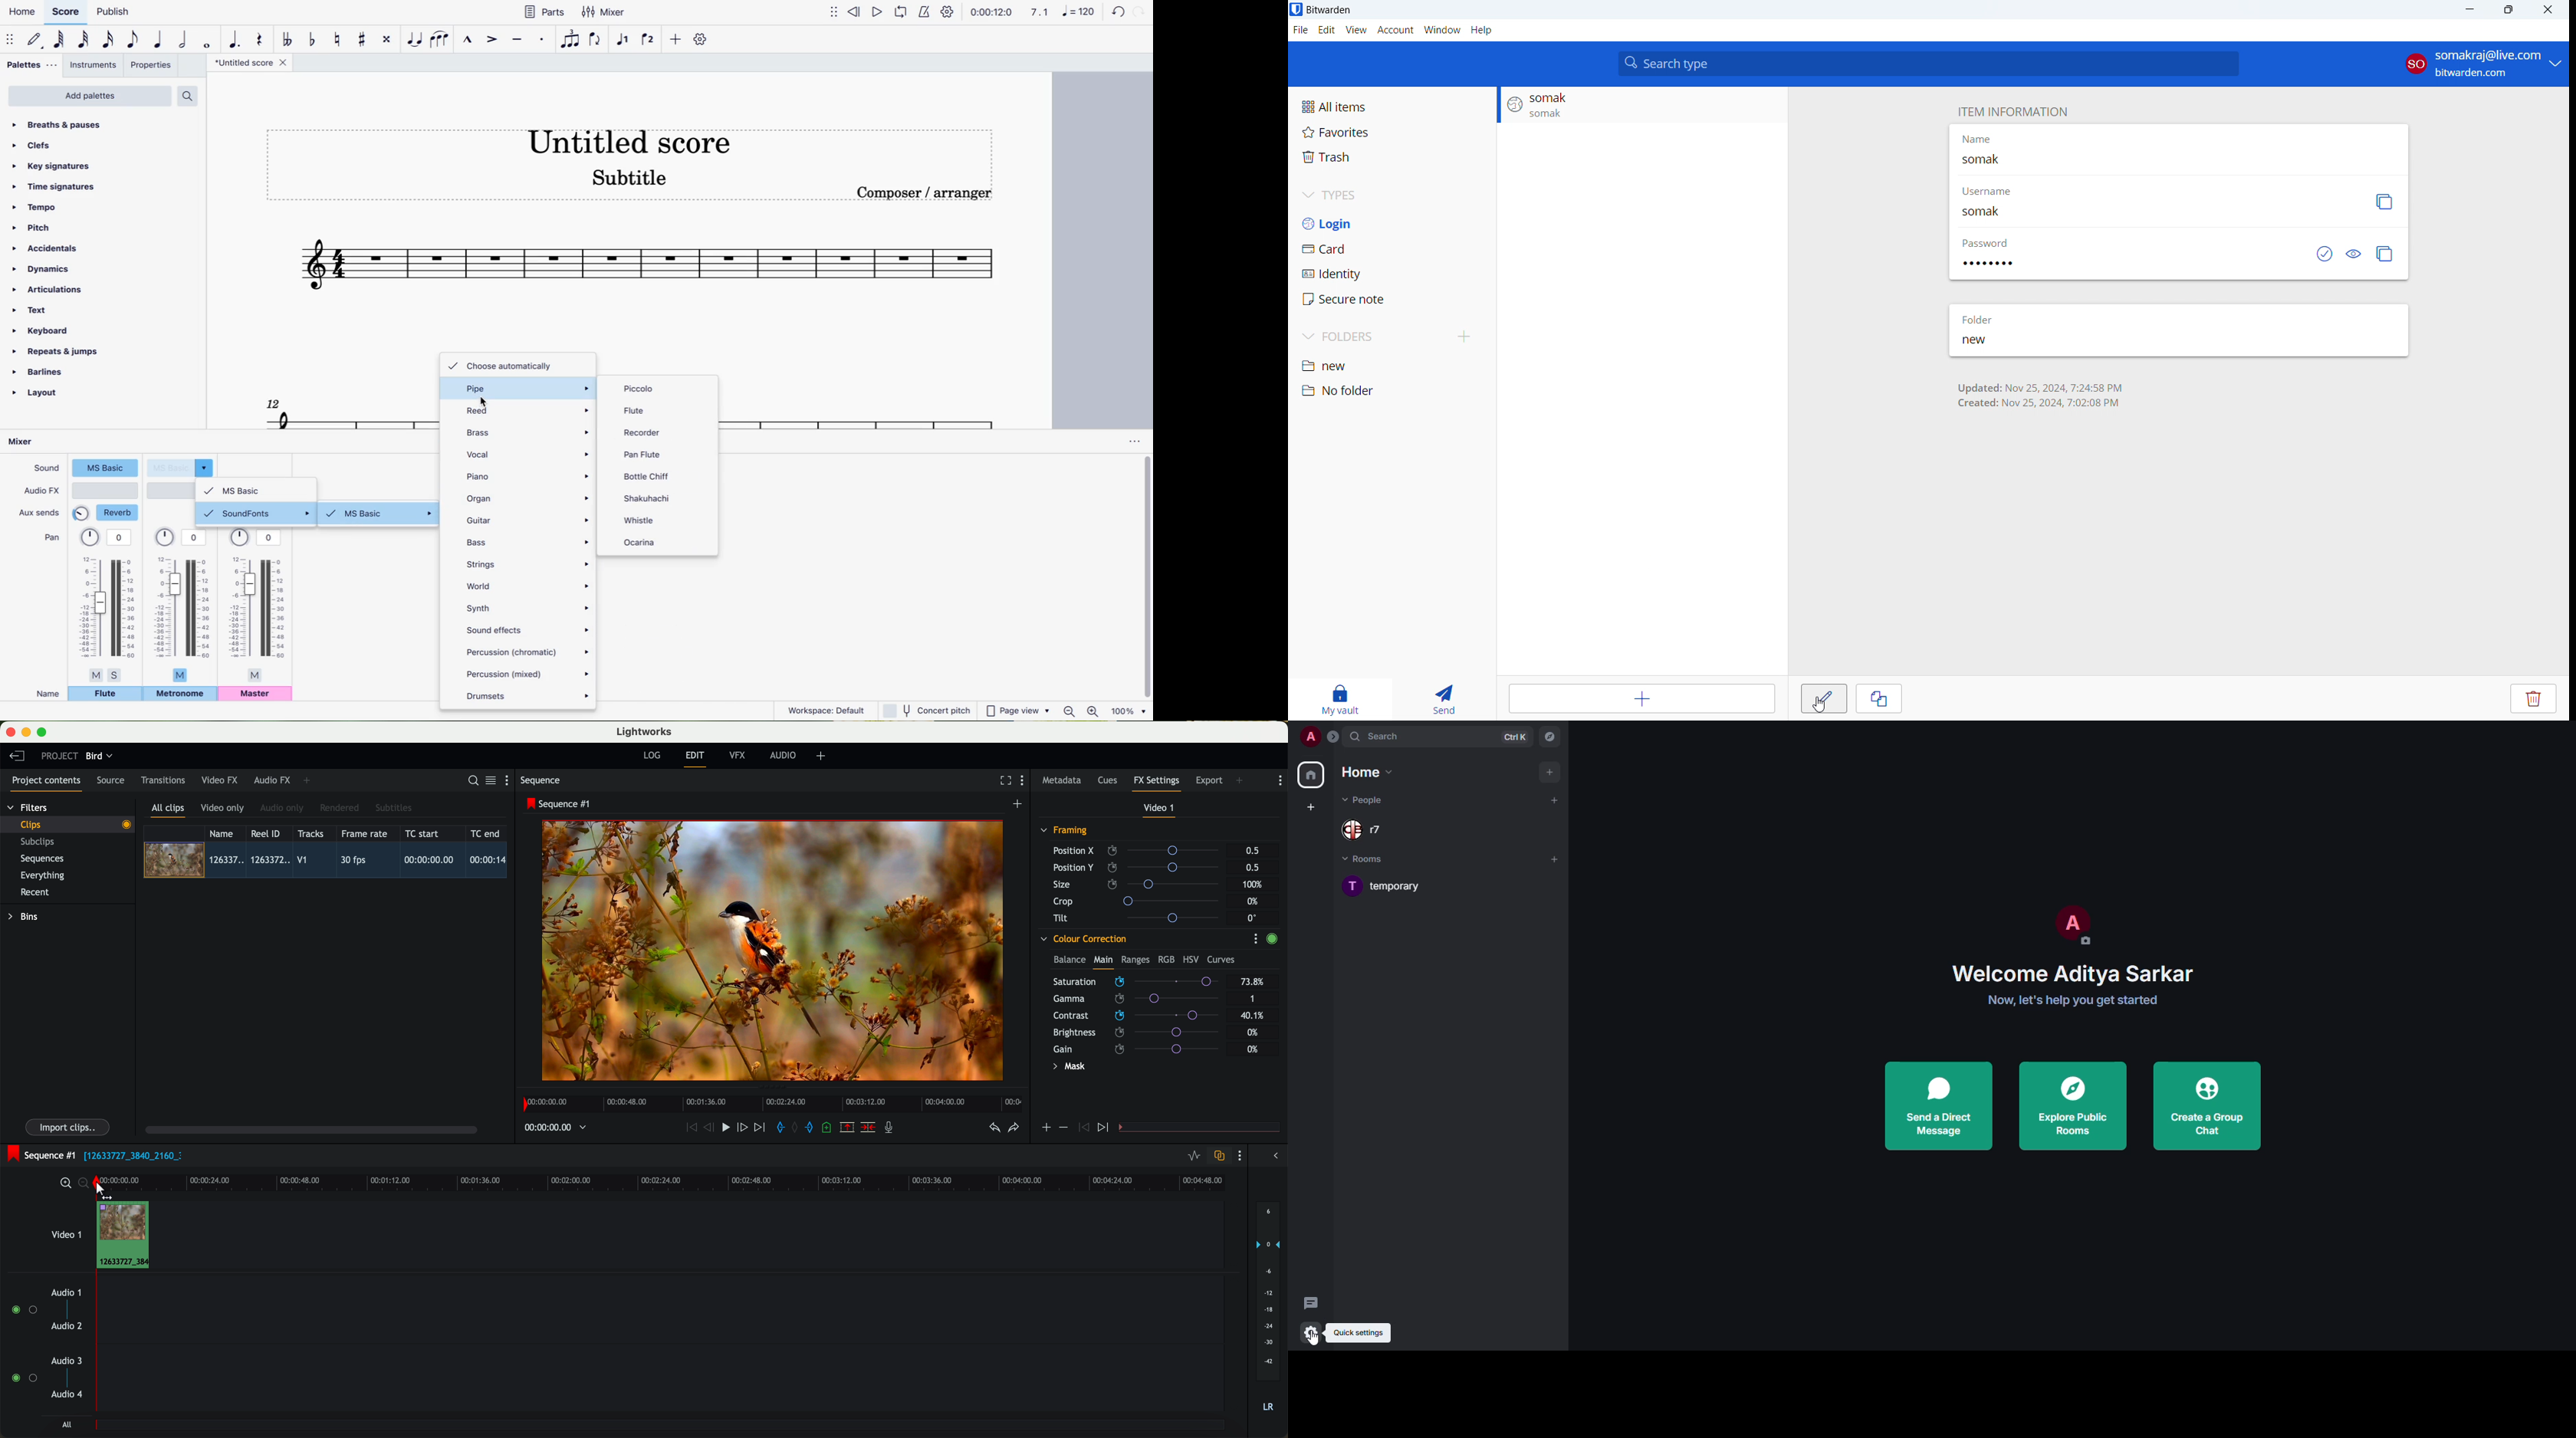 The height and width of the screenshot is (1456, 2576). Describe the element at coordinates (1093, 710) in the screenshot. I see `zoom in` at that location.